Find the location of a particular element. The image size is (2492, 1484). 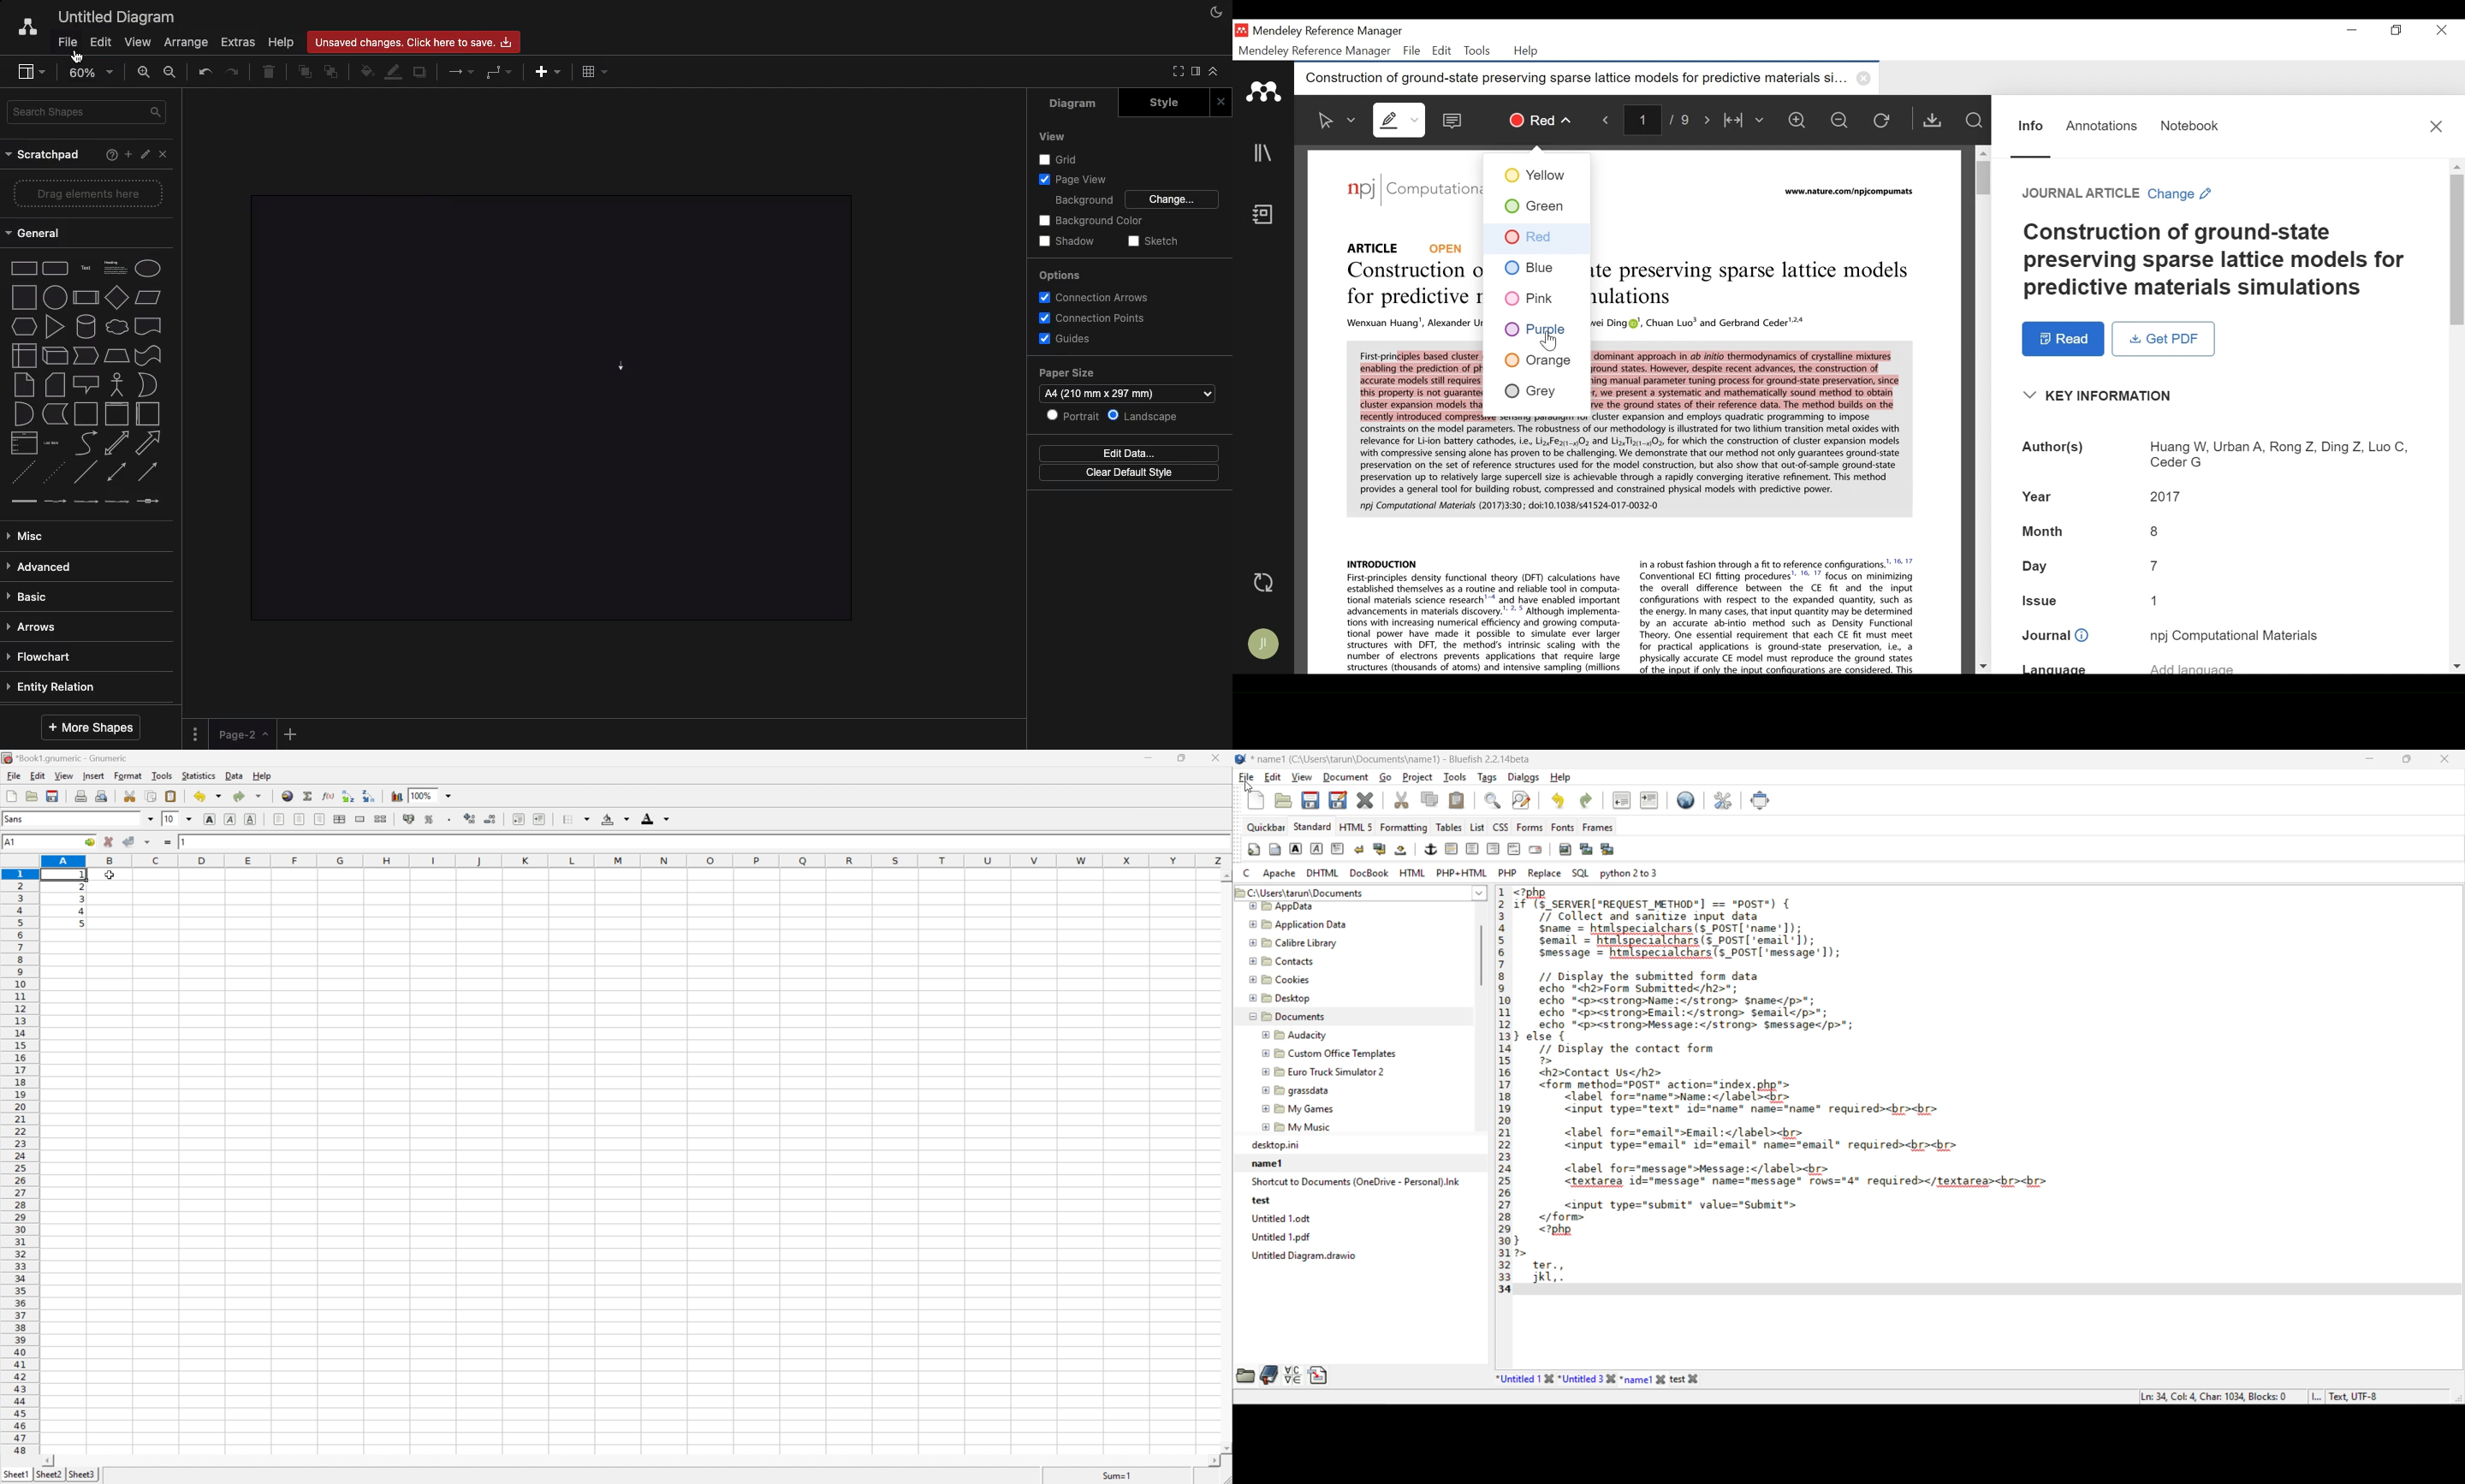

Paste clipboard is located at coordinates (170, 796).